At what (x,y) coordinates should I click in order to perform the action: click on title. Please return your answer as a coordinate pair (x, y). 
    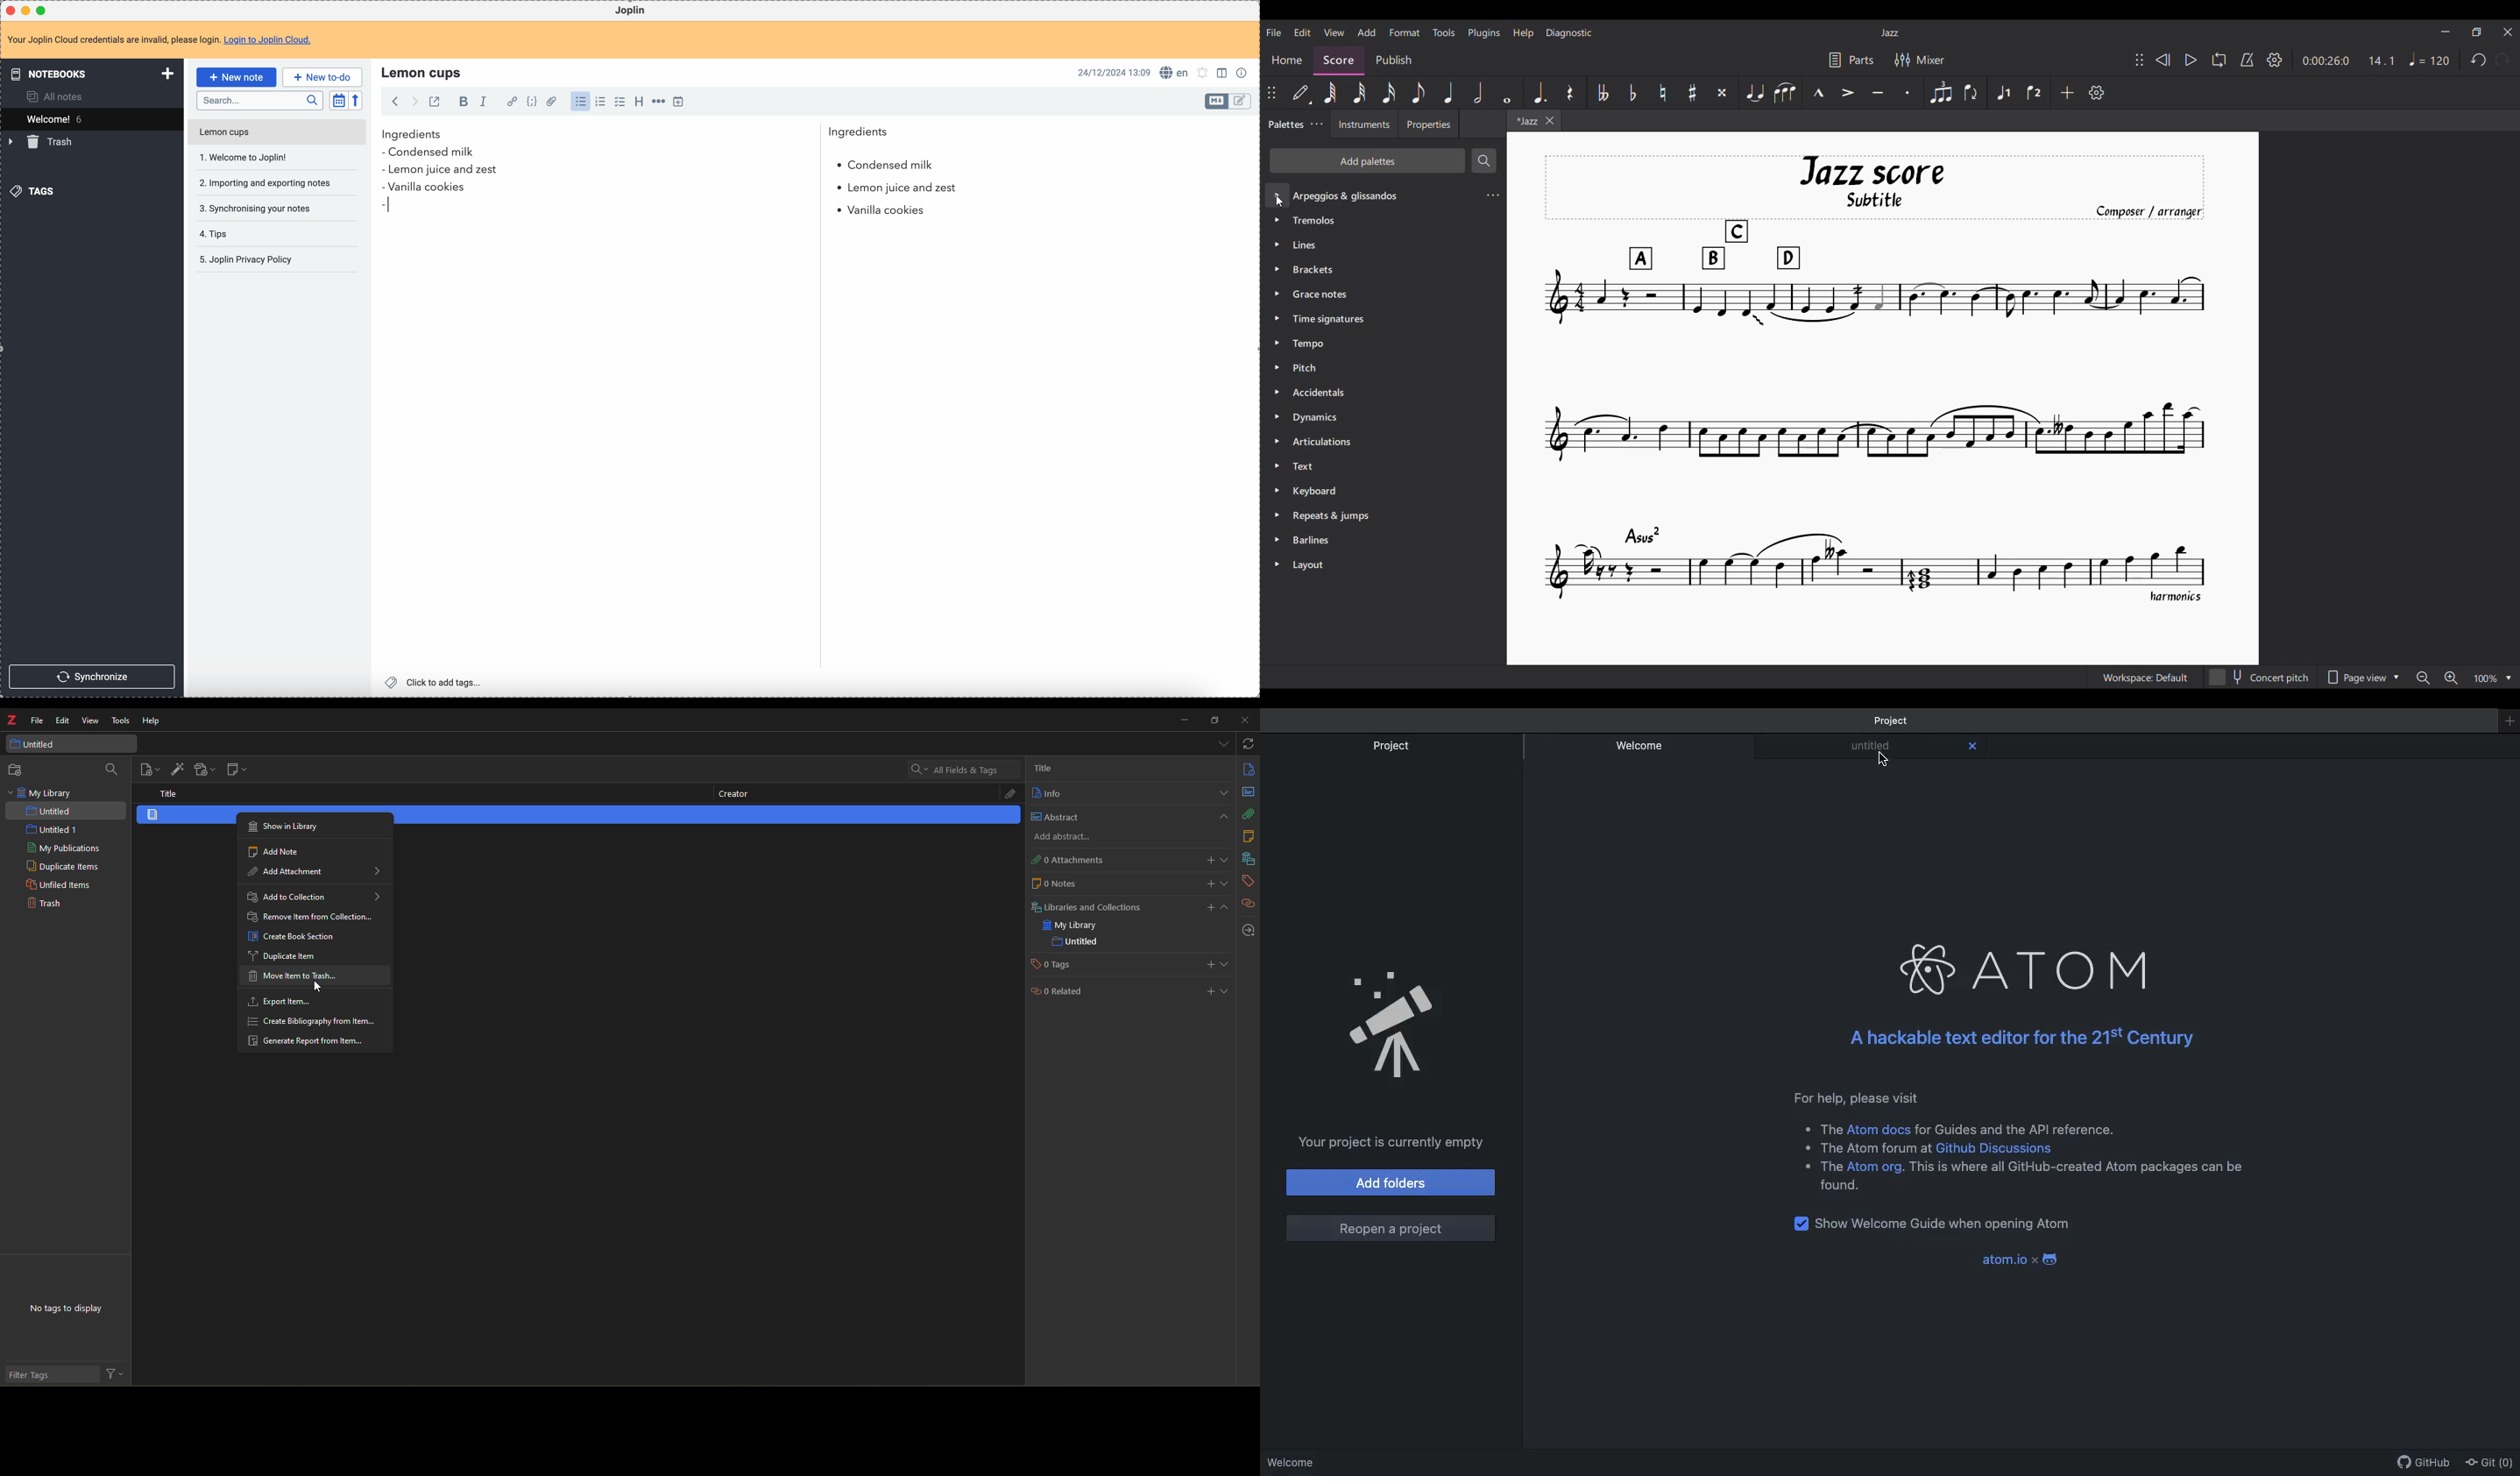
    Looking at the image, I should click on (169, 793).